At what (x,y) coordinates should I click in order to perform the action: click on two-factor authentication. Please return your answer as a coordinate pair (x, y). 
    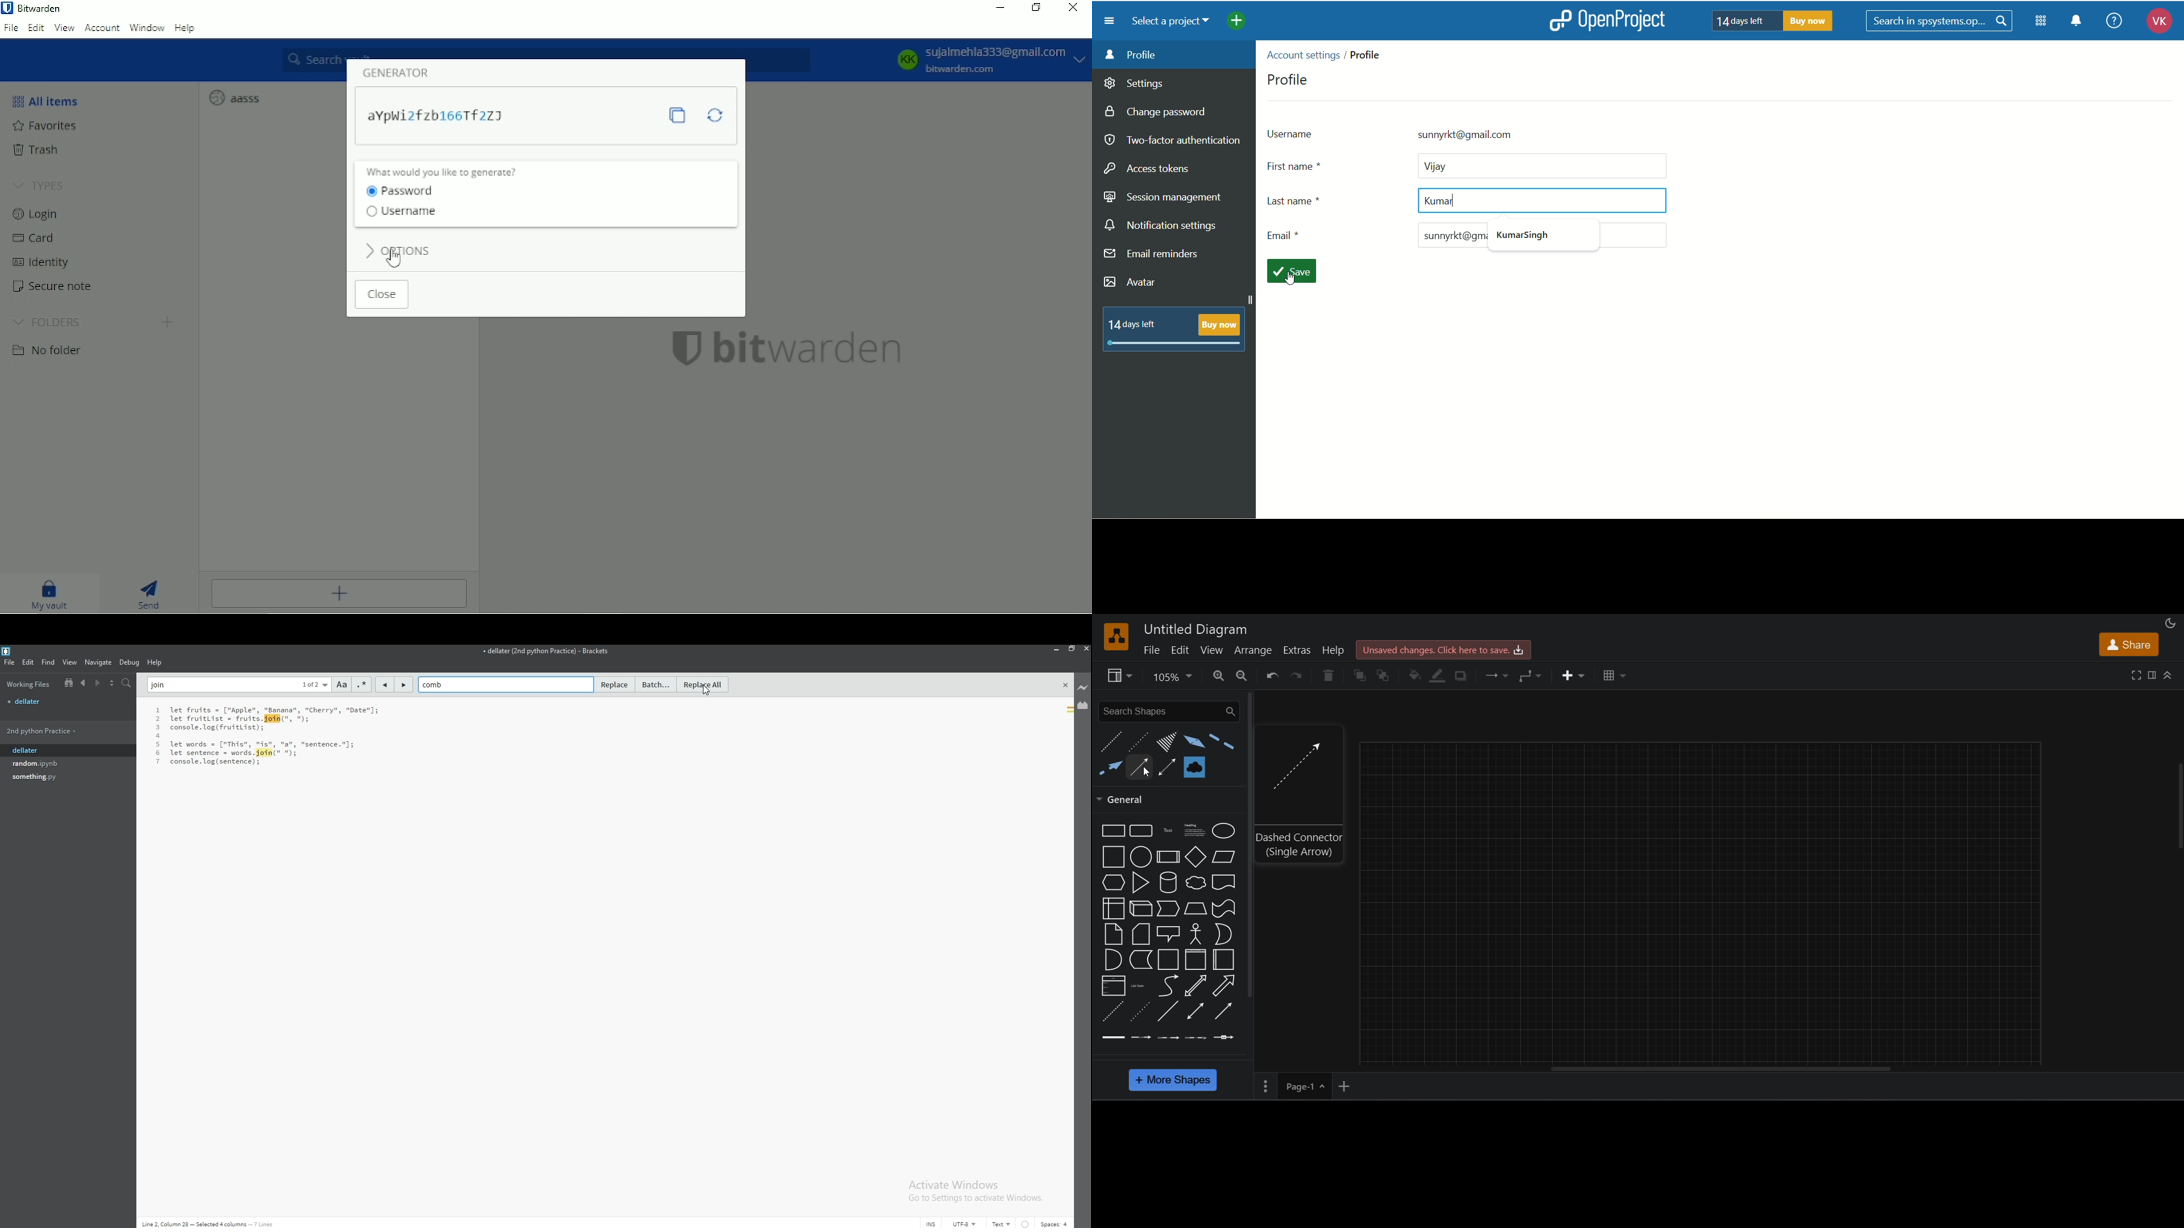
    Looking at the image, I should click on (1172, 140).